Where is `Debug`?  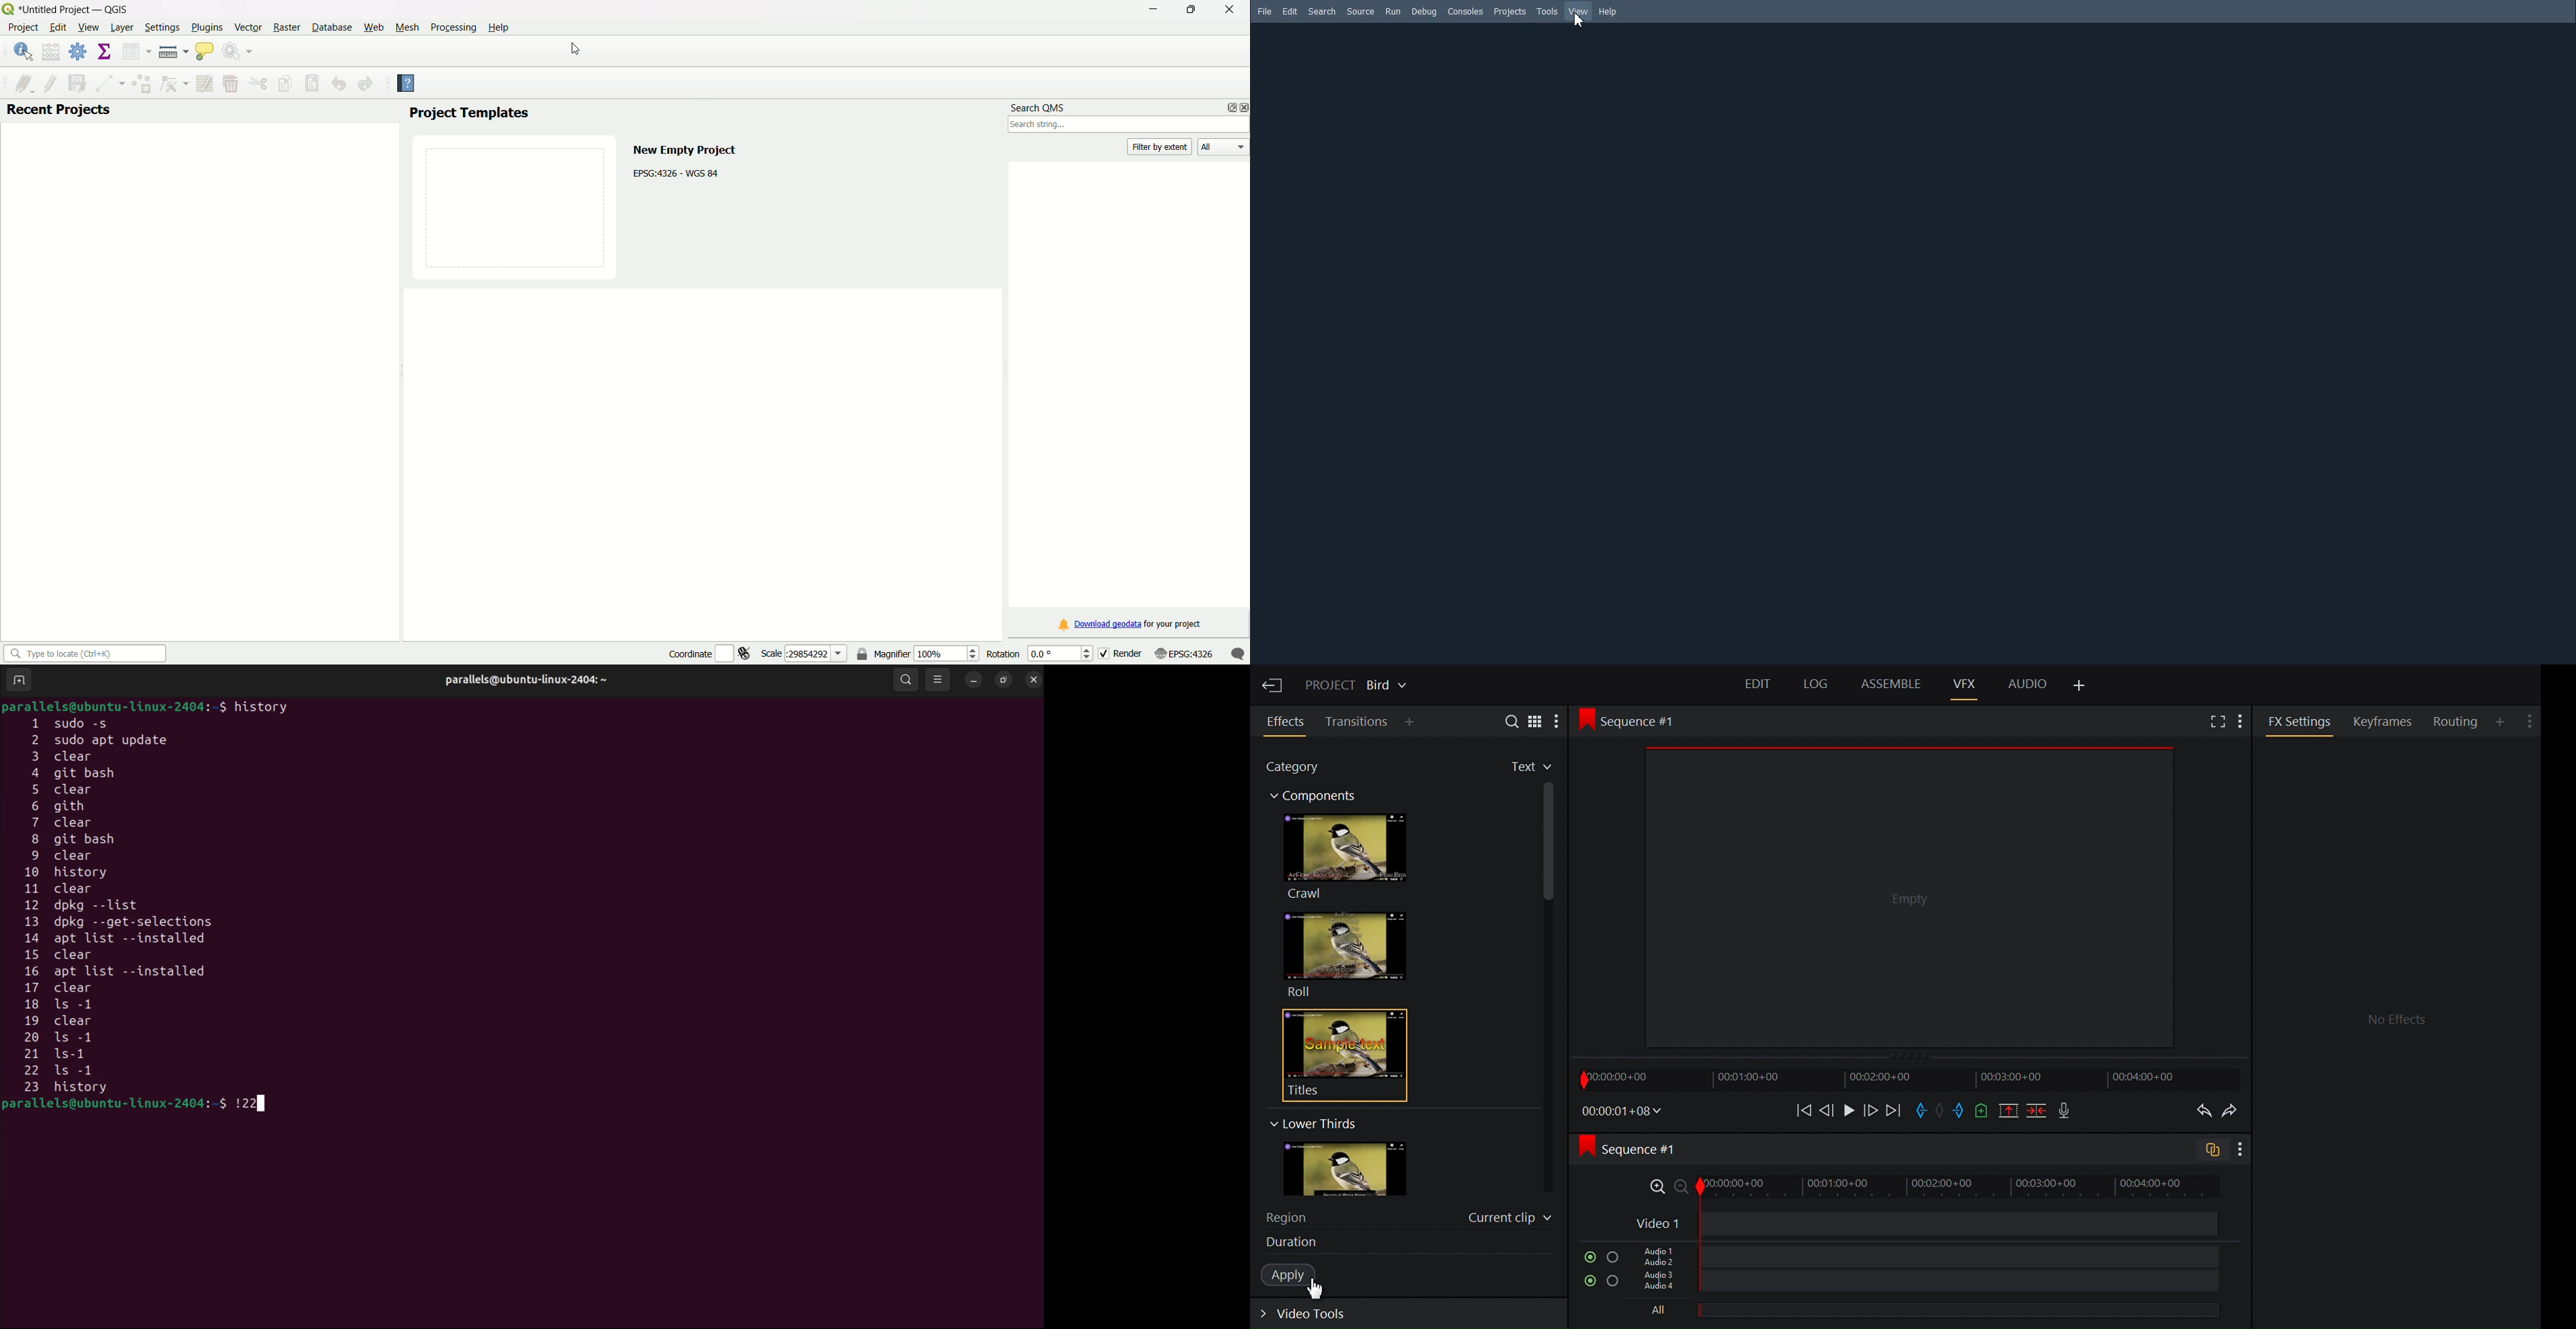
Debug is located at coordinates (1424, 11).